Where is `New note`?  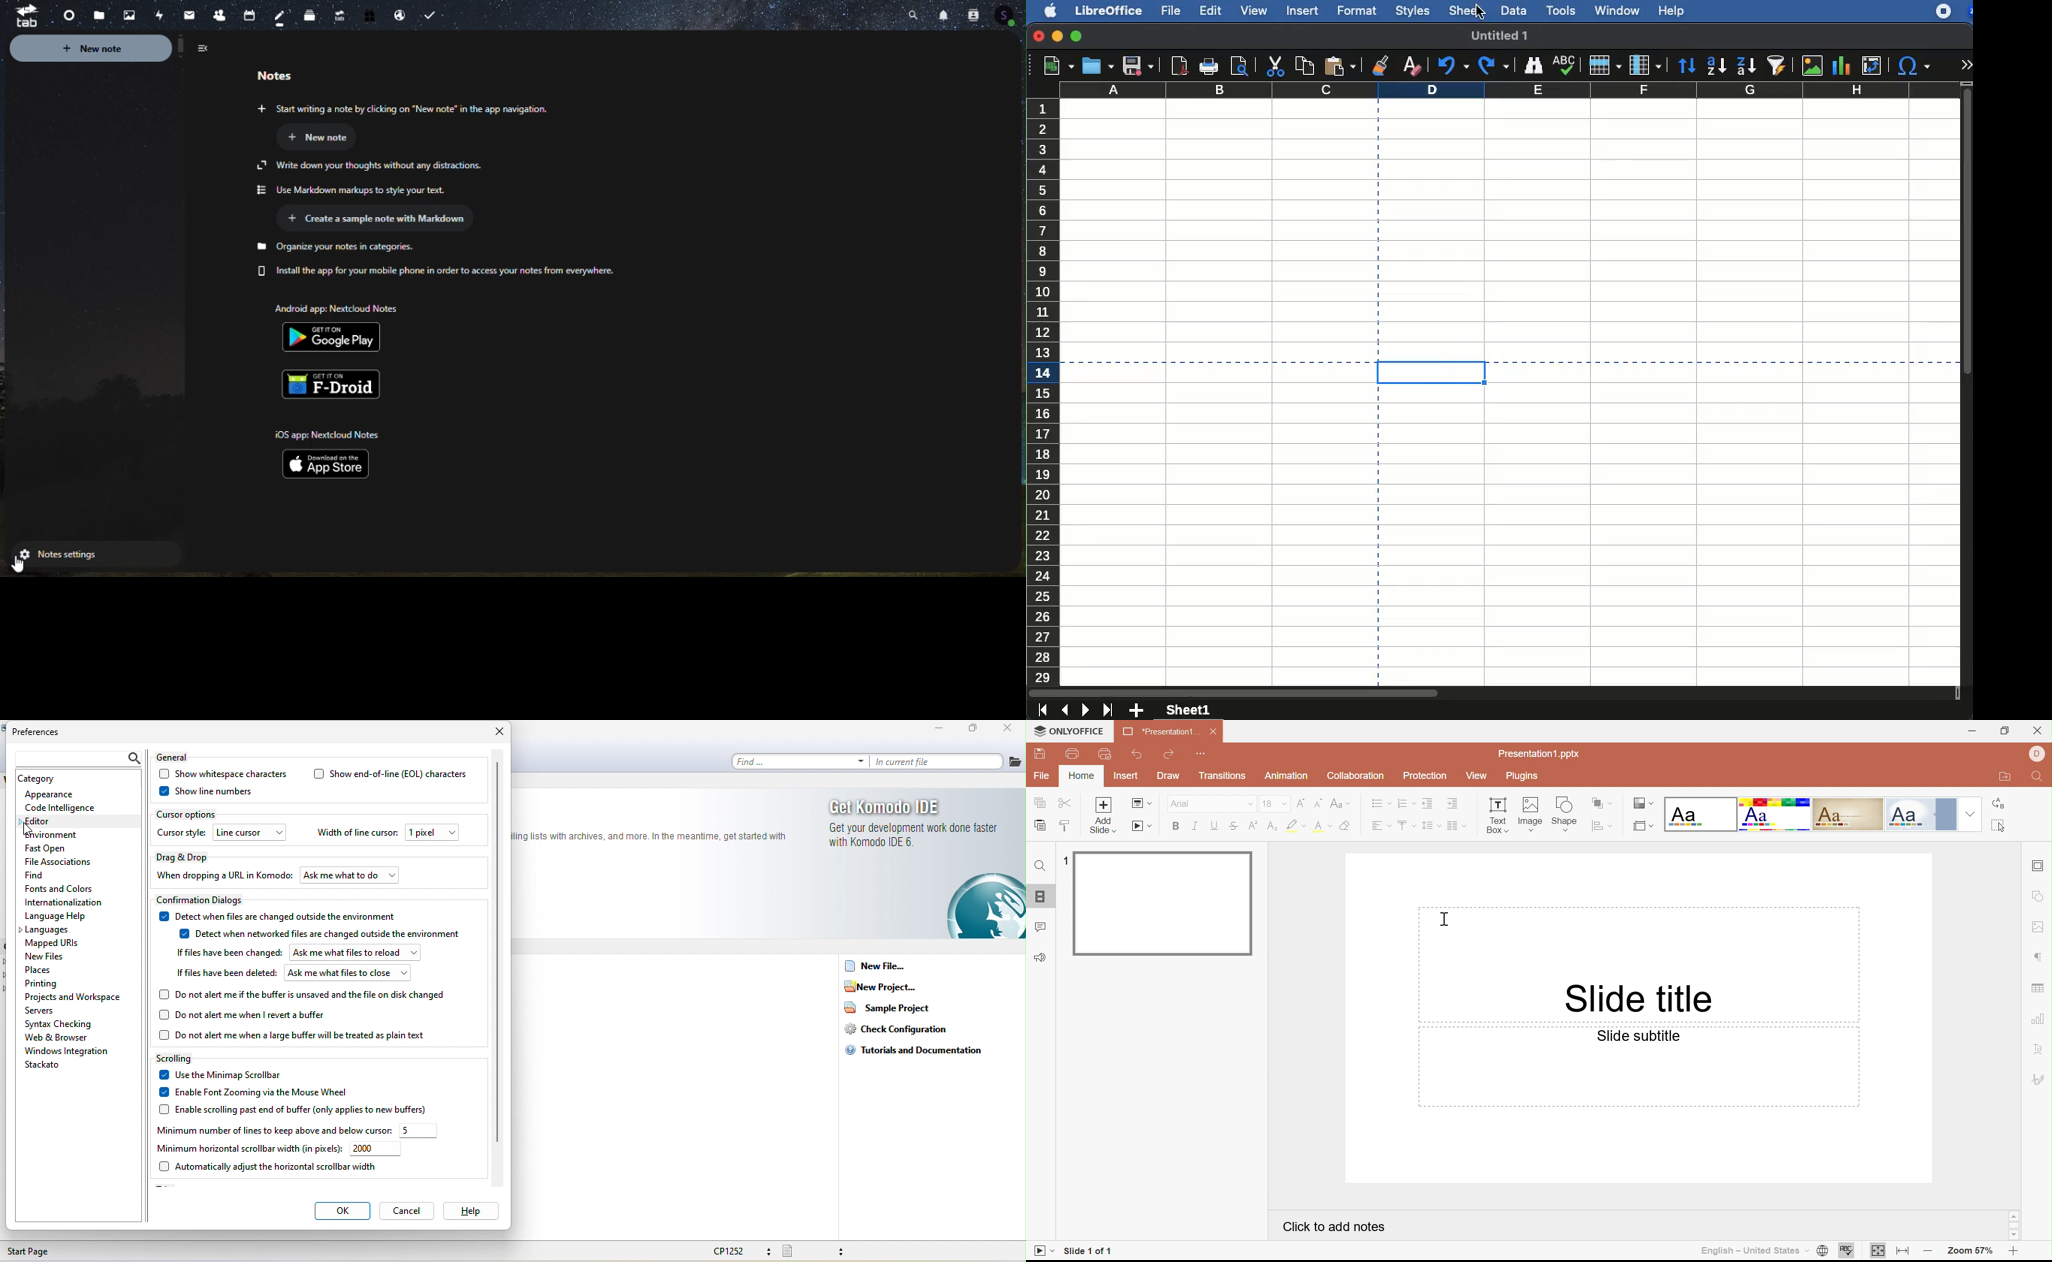 New note is located at coordinates (115, 49).